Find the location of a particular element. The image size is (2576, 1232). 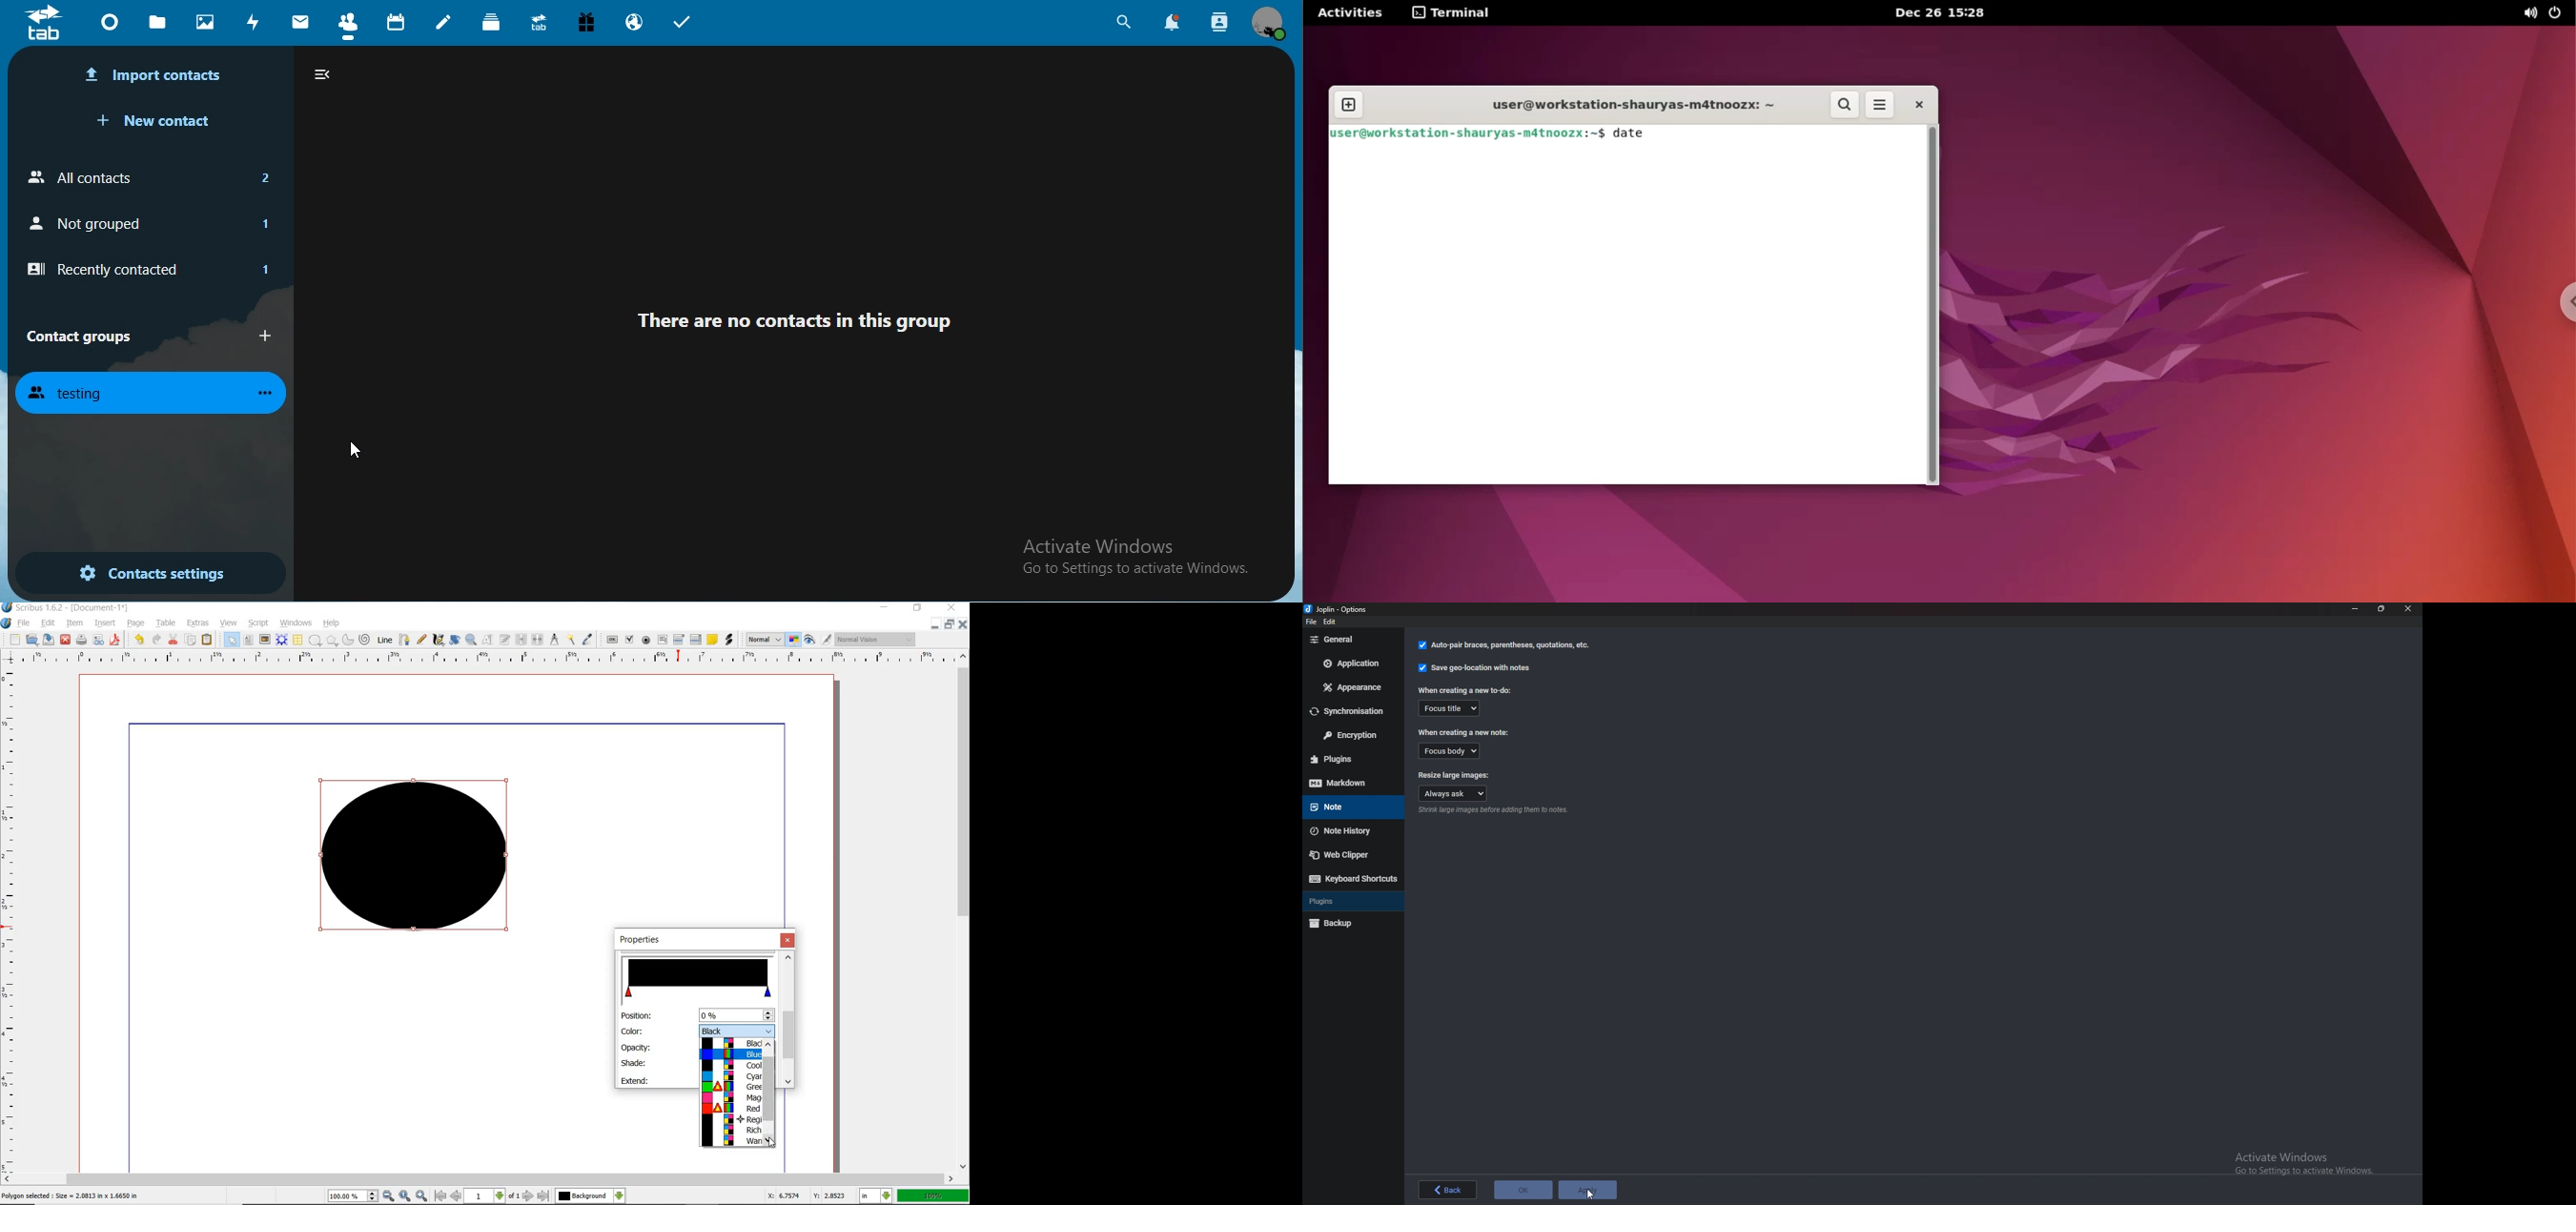

REDO is located at coordinates (156, 638).